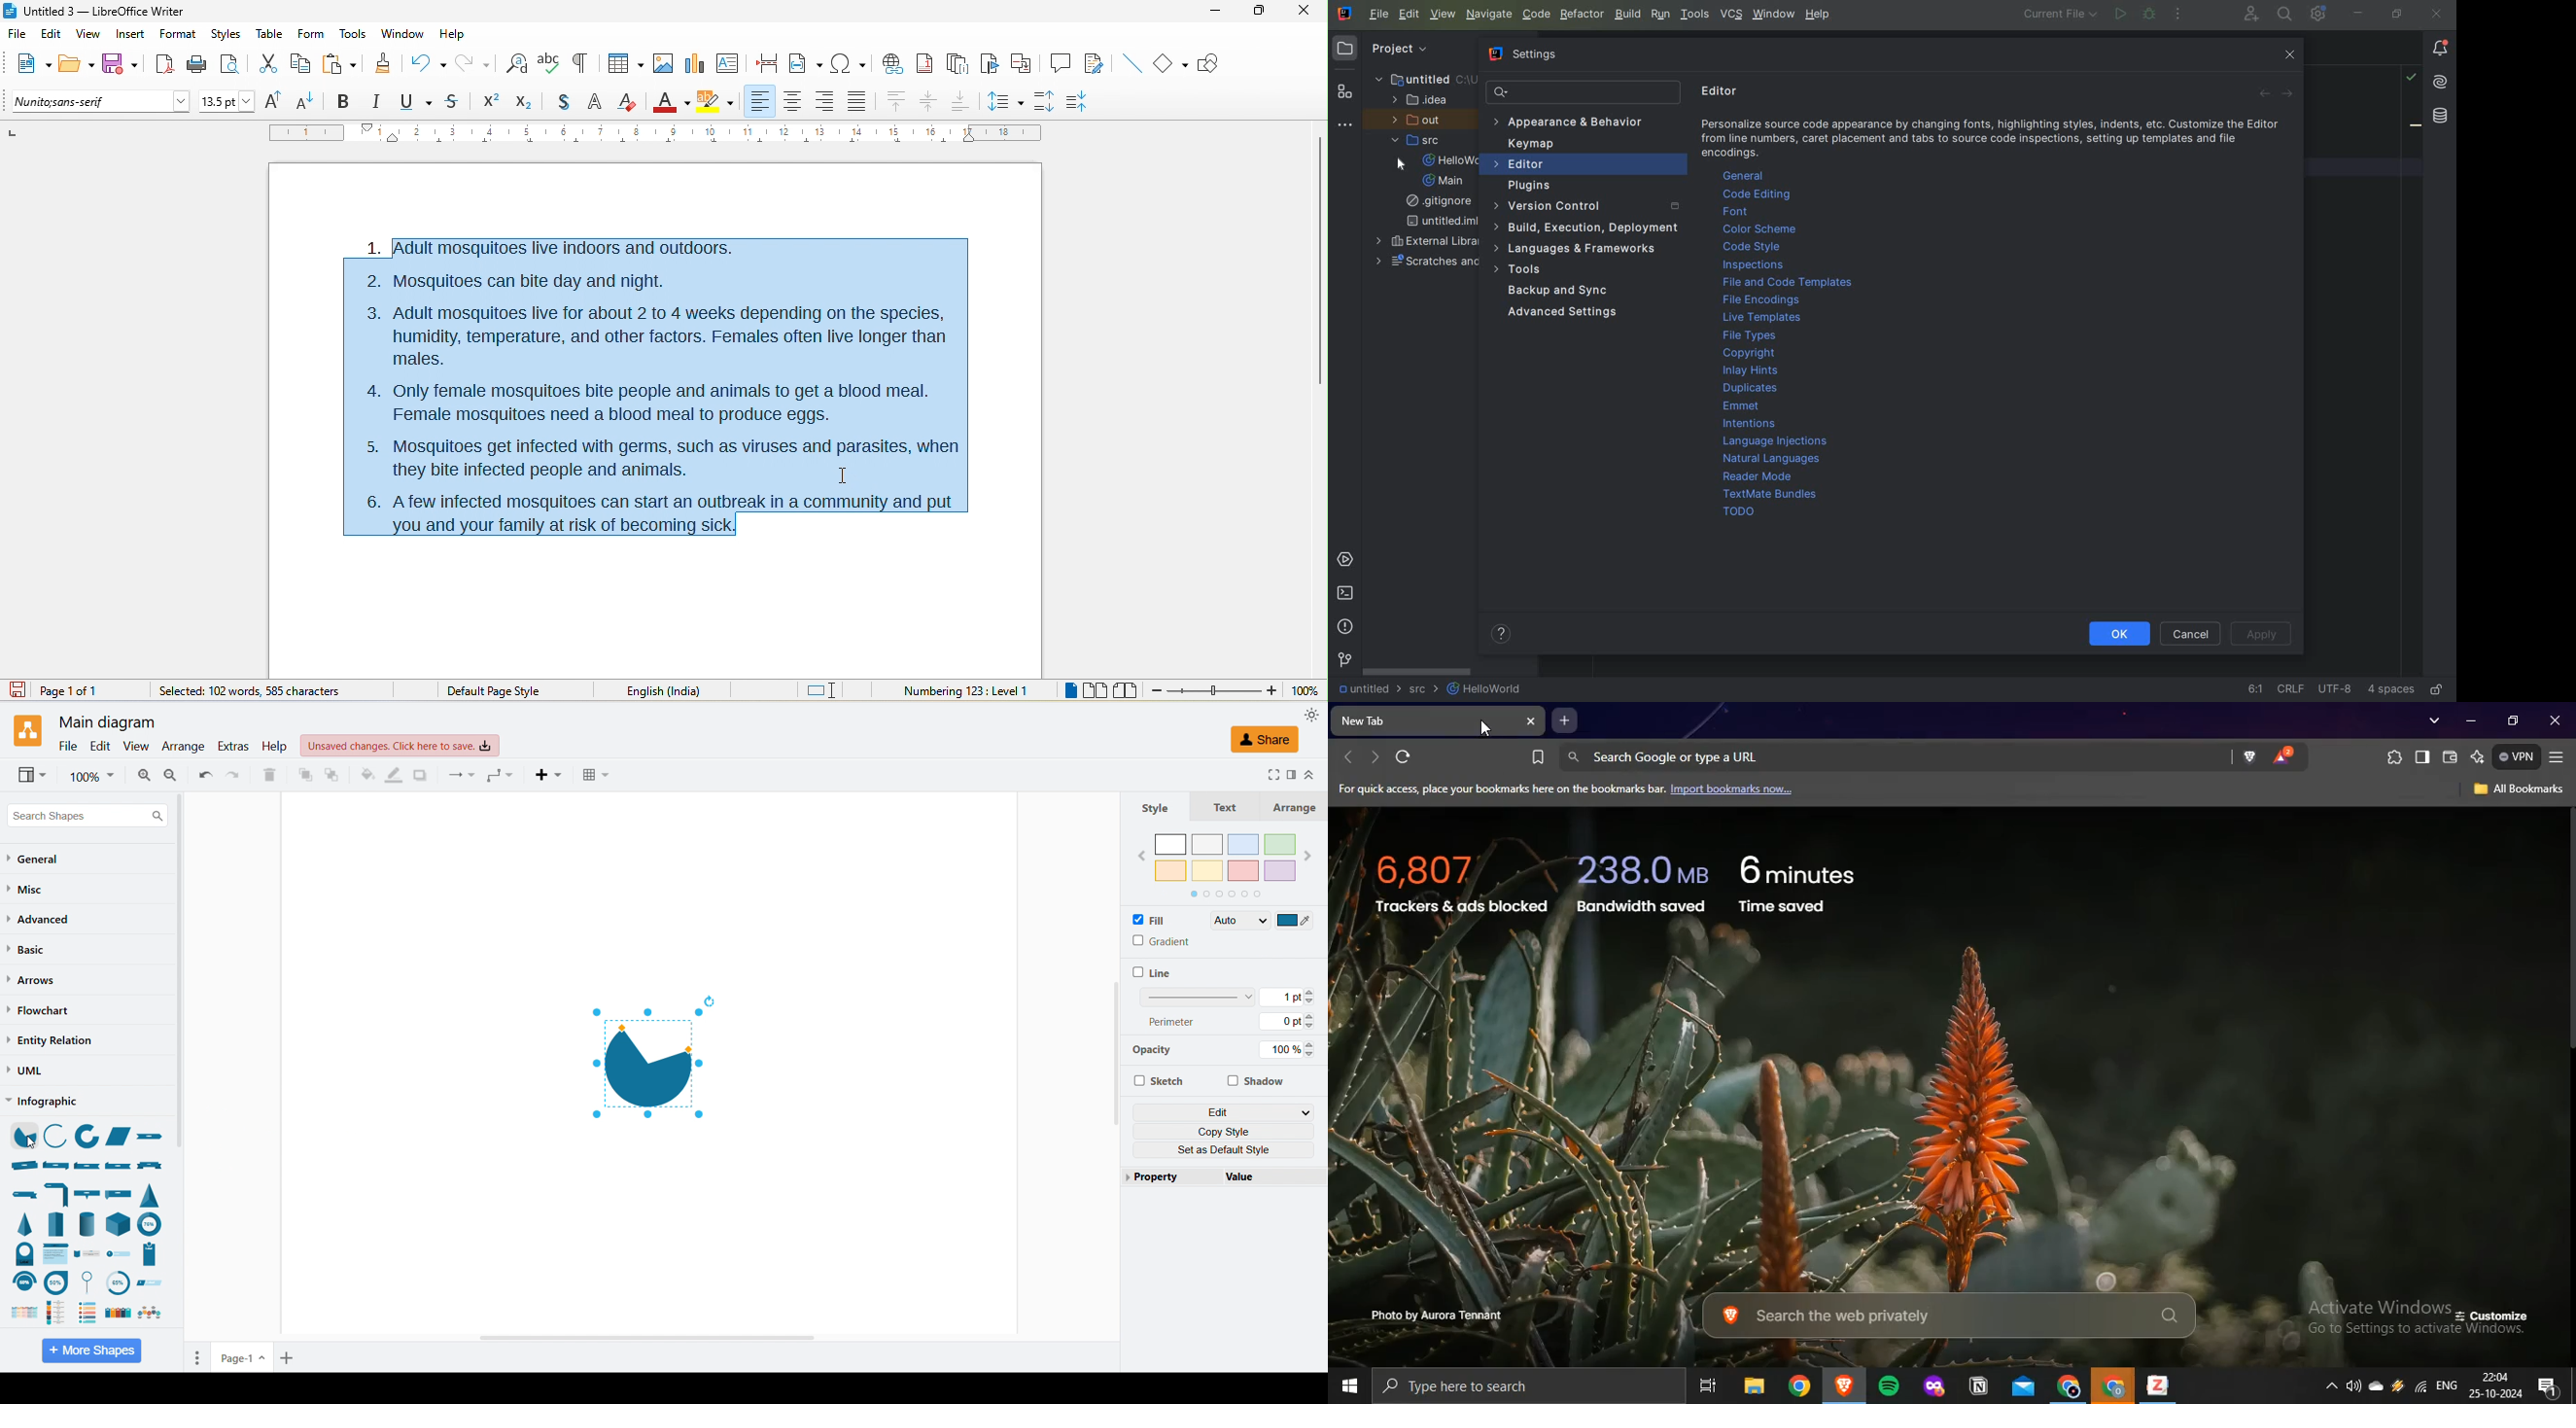 The width and height of the screenshot is (2576, 1428). What do you see at coordinates (1099, 691) in the screenshot?
I see `multiple page view` at bounding box center [1099, 691].